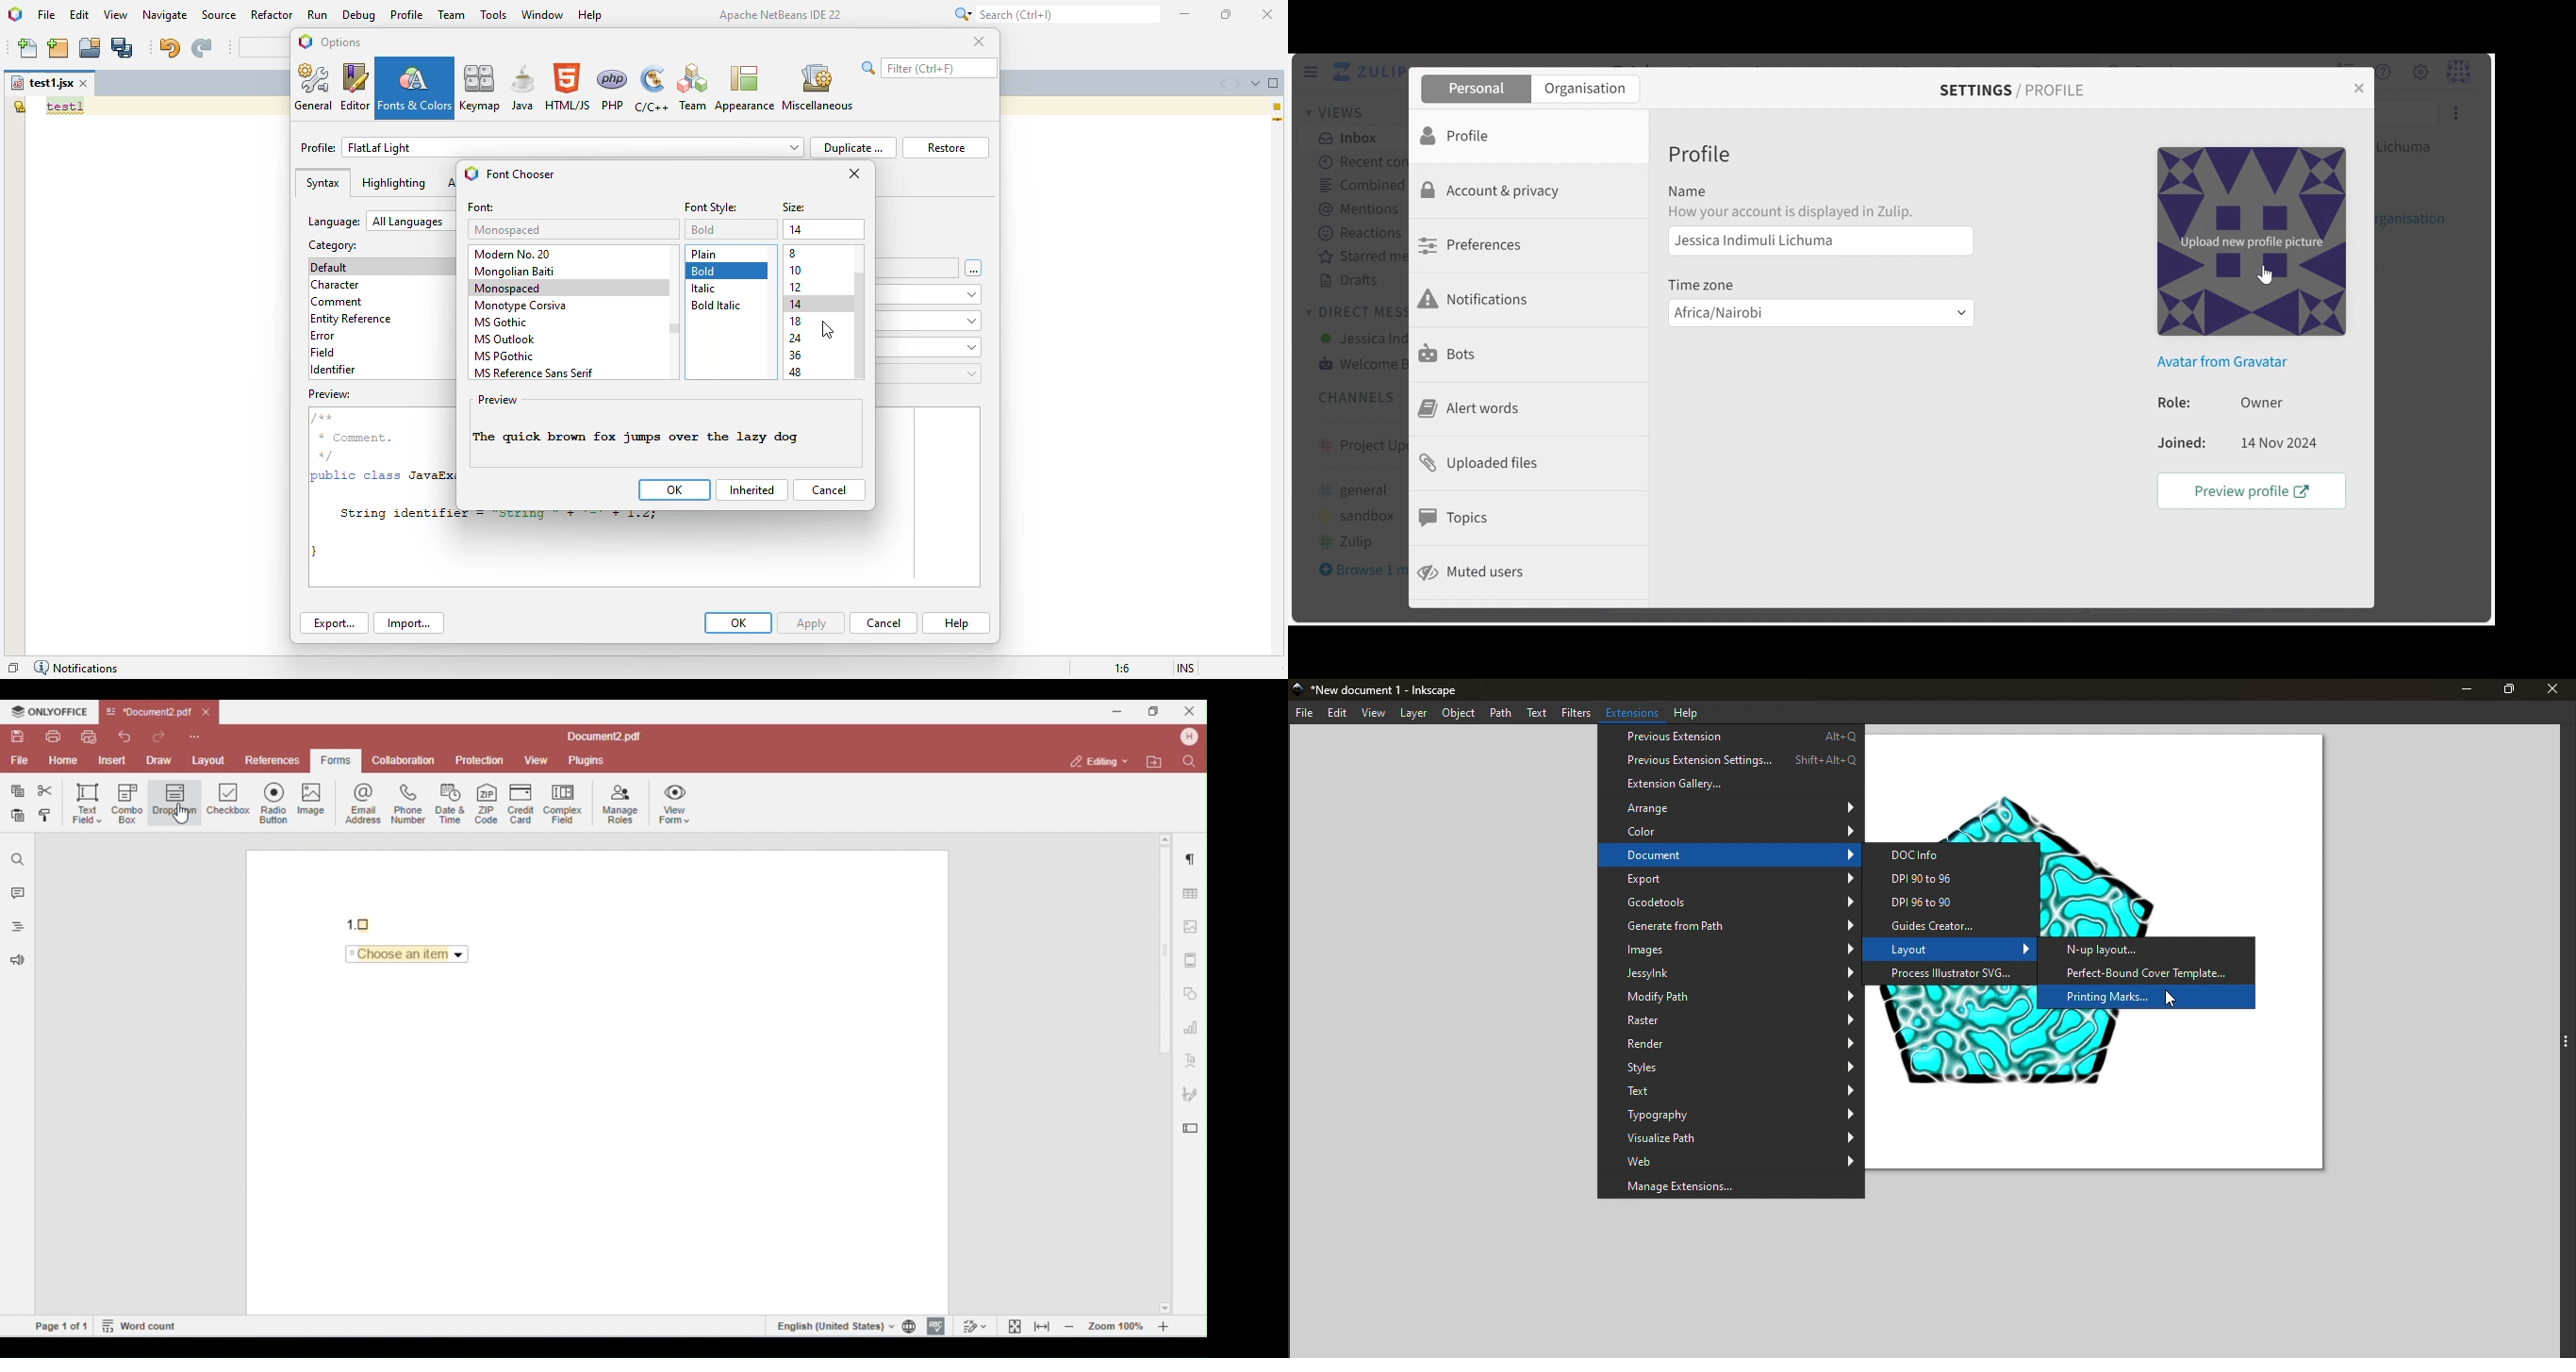  I want to click on Upload files, so click(1477, 463).